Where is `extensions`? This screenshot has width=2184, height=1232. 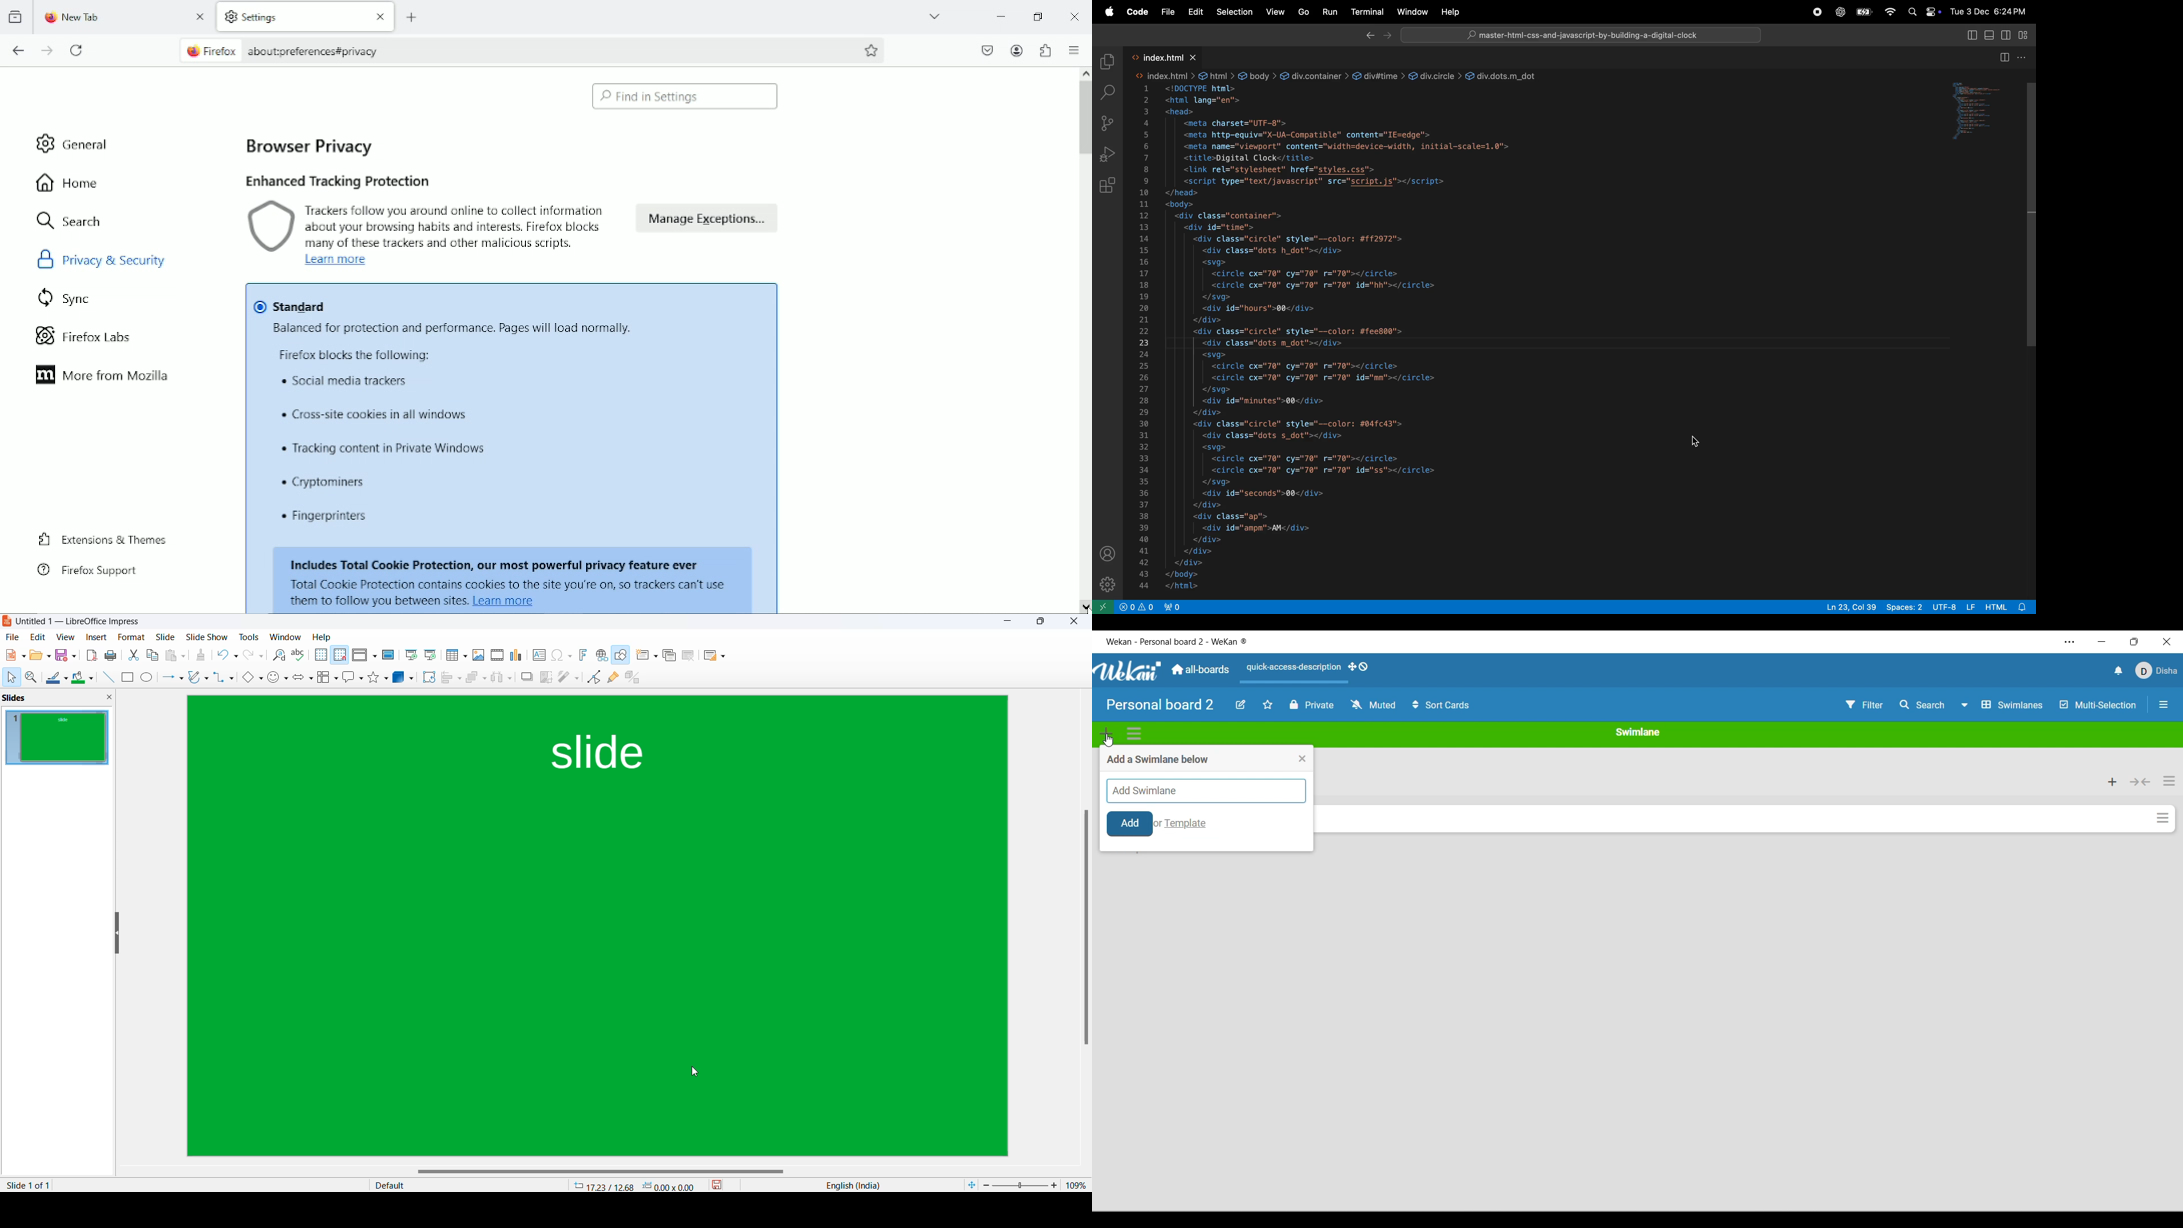
extensions is located at coordinates (1045, 50).